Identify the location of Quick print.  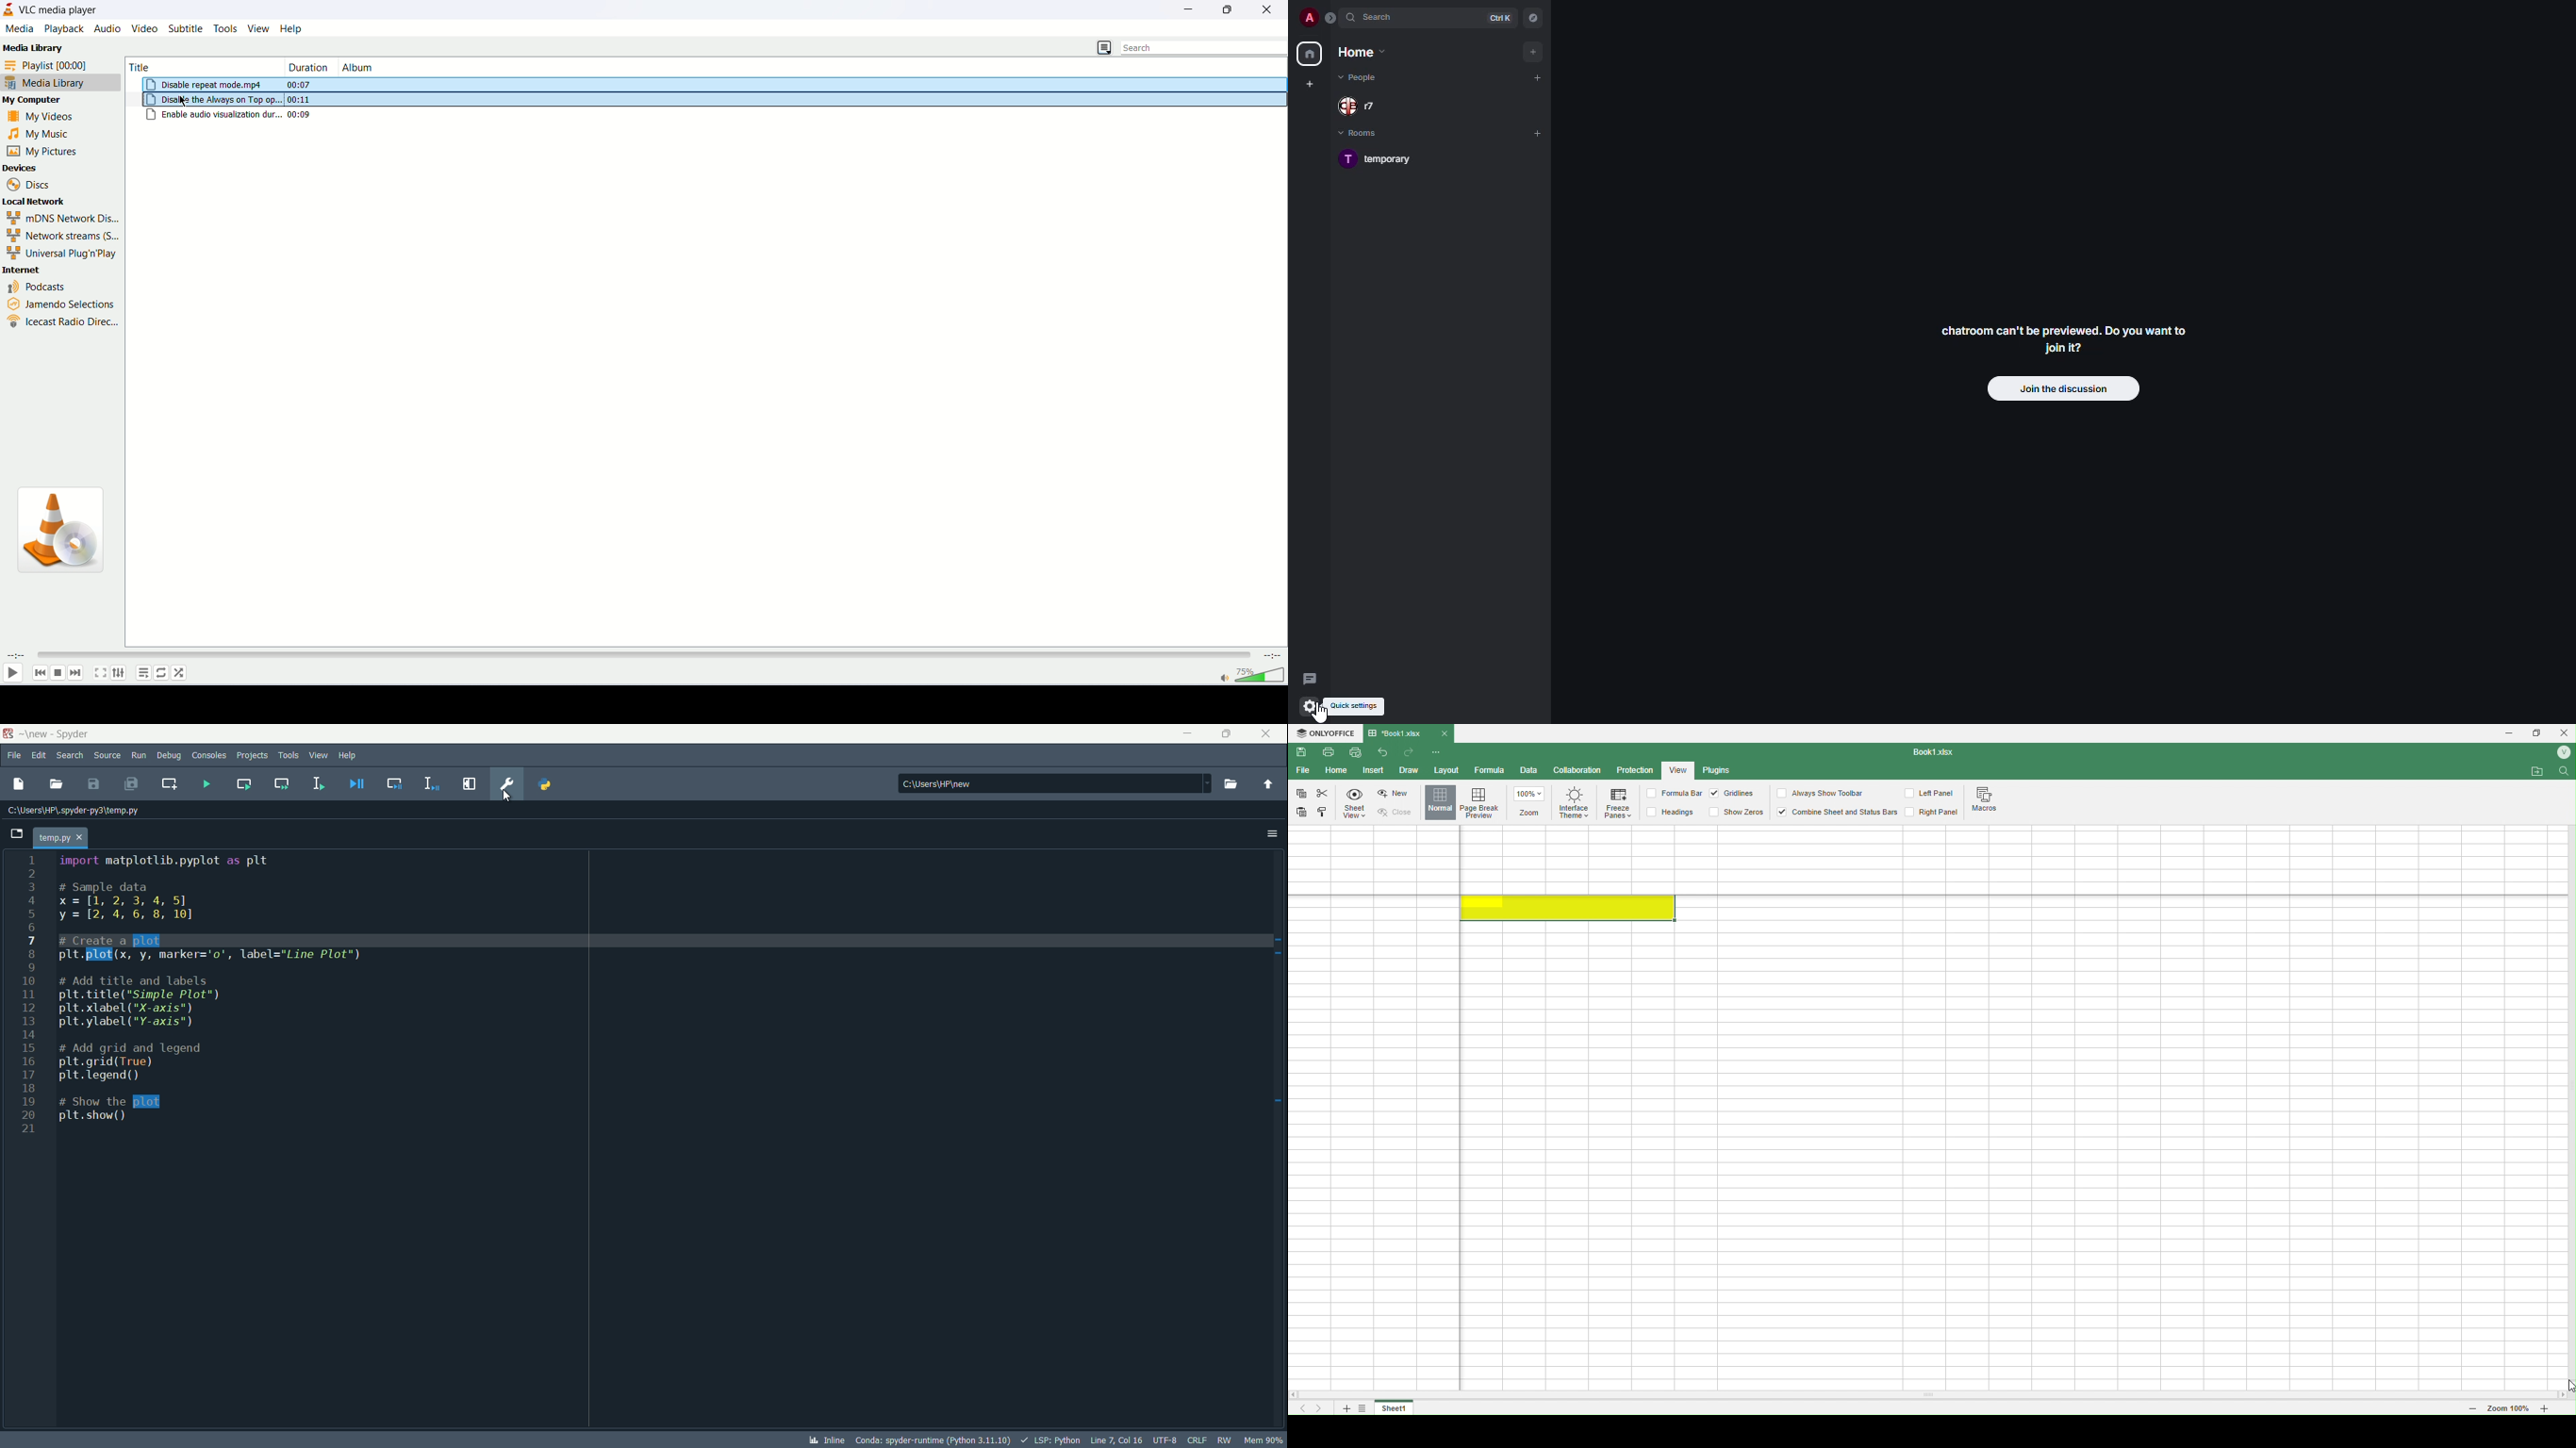
(1354, 752).